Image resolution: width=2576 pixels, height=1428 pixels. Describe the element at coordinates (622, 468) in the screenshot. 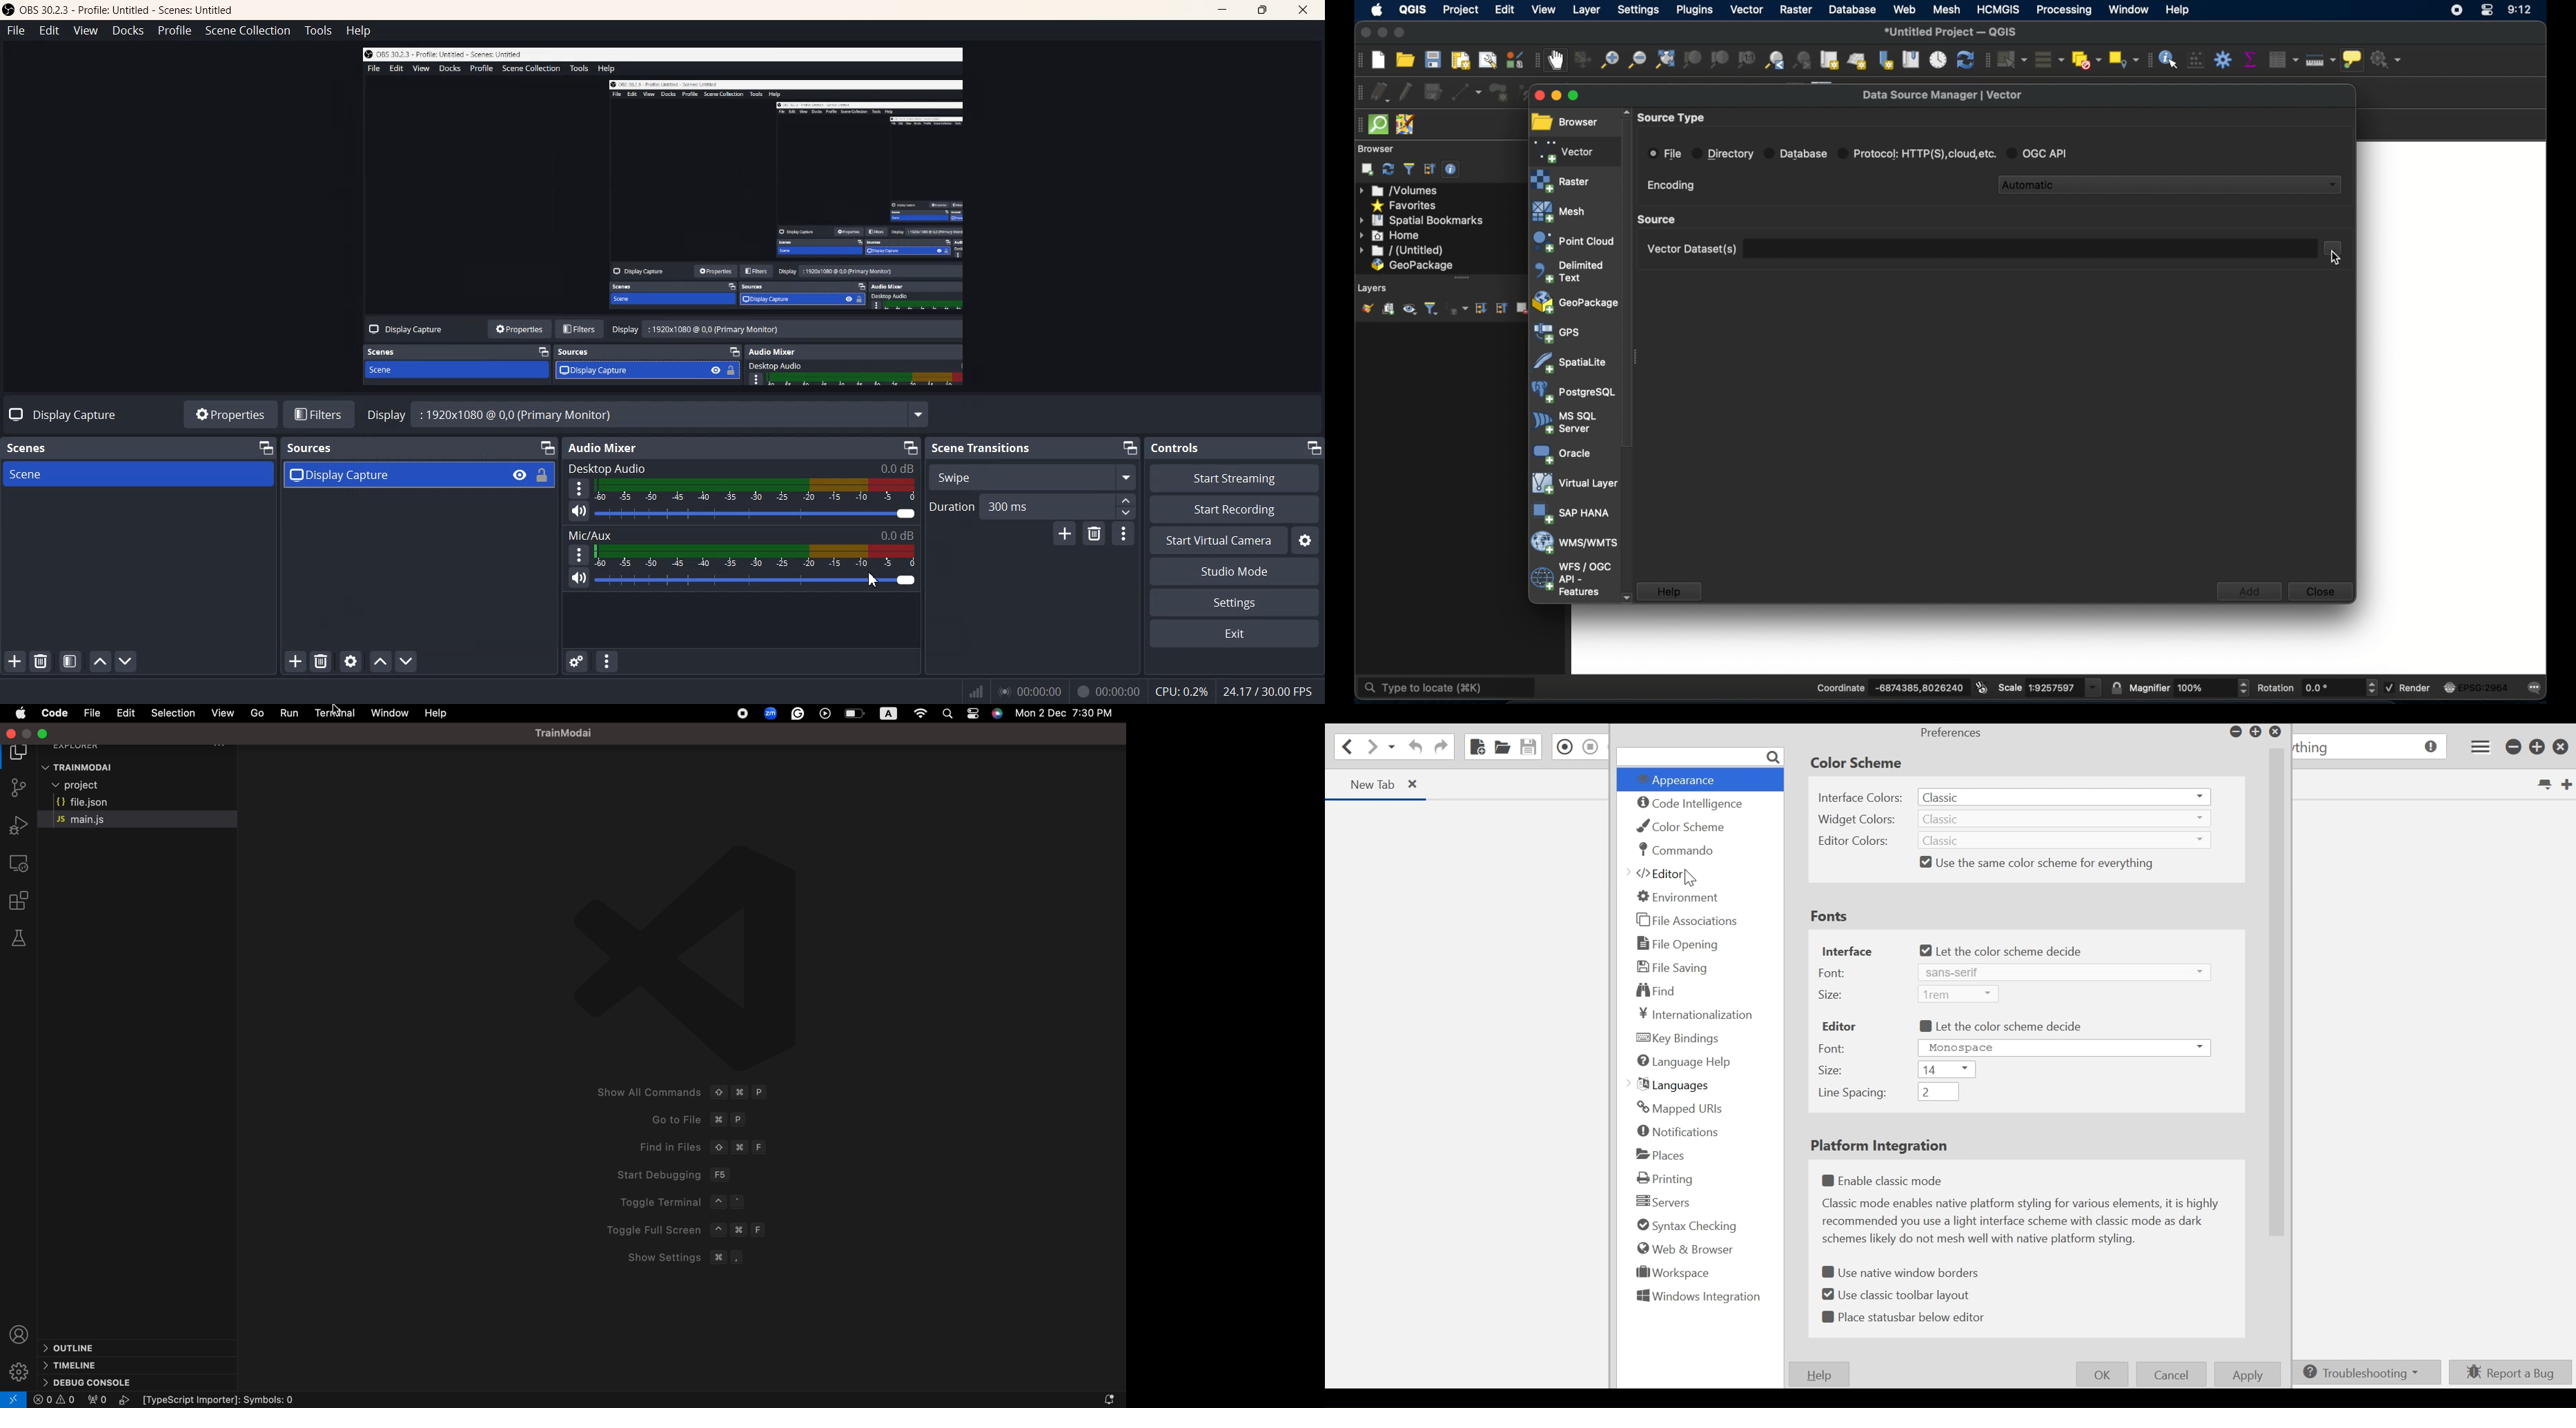

I see `Display Audio` at that location.